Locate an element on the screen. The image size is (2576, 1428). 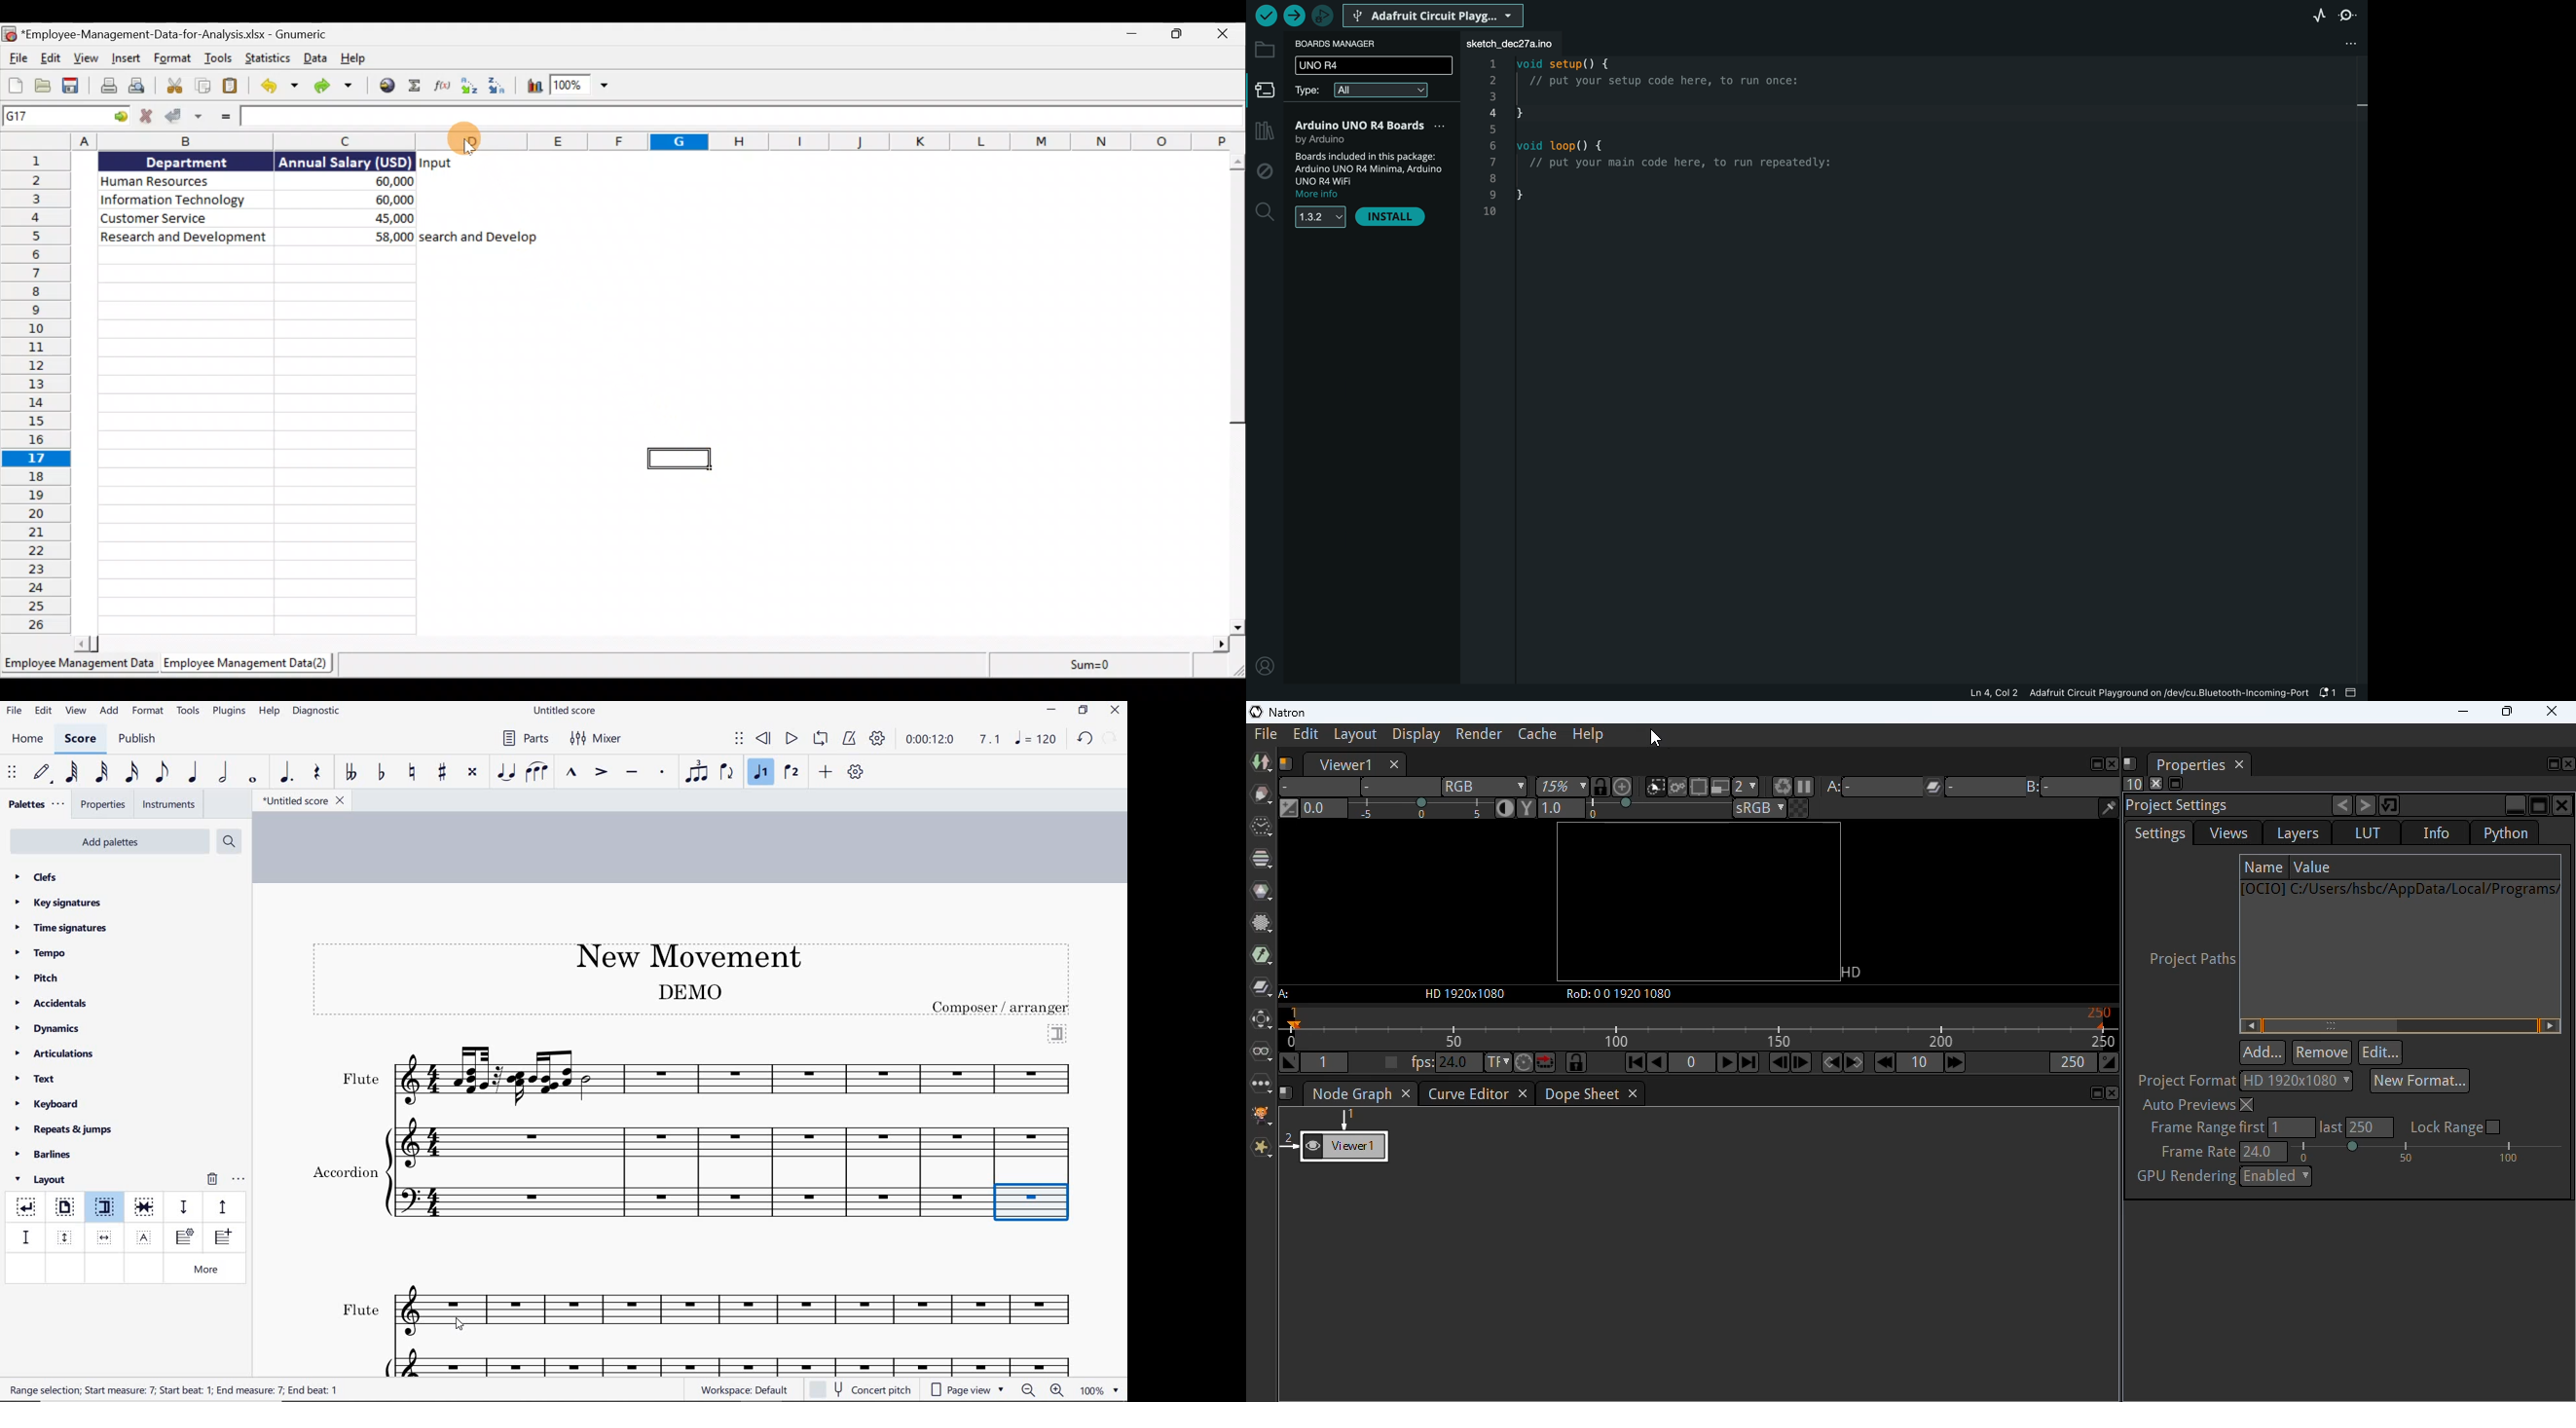
insert horizontal is located at coordinates (105, 1237).